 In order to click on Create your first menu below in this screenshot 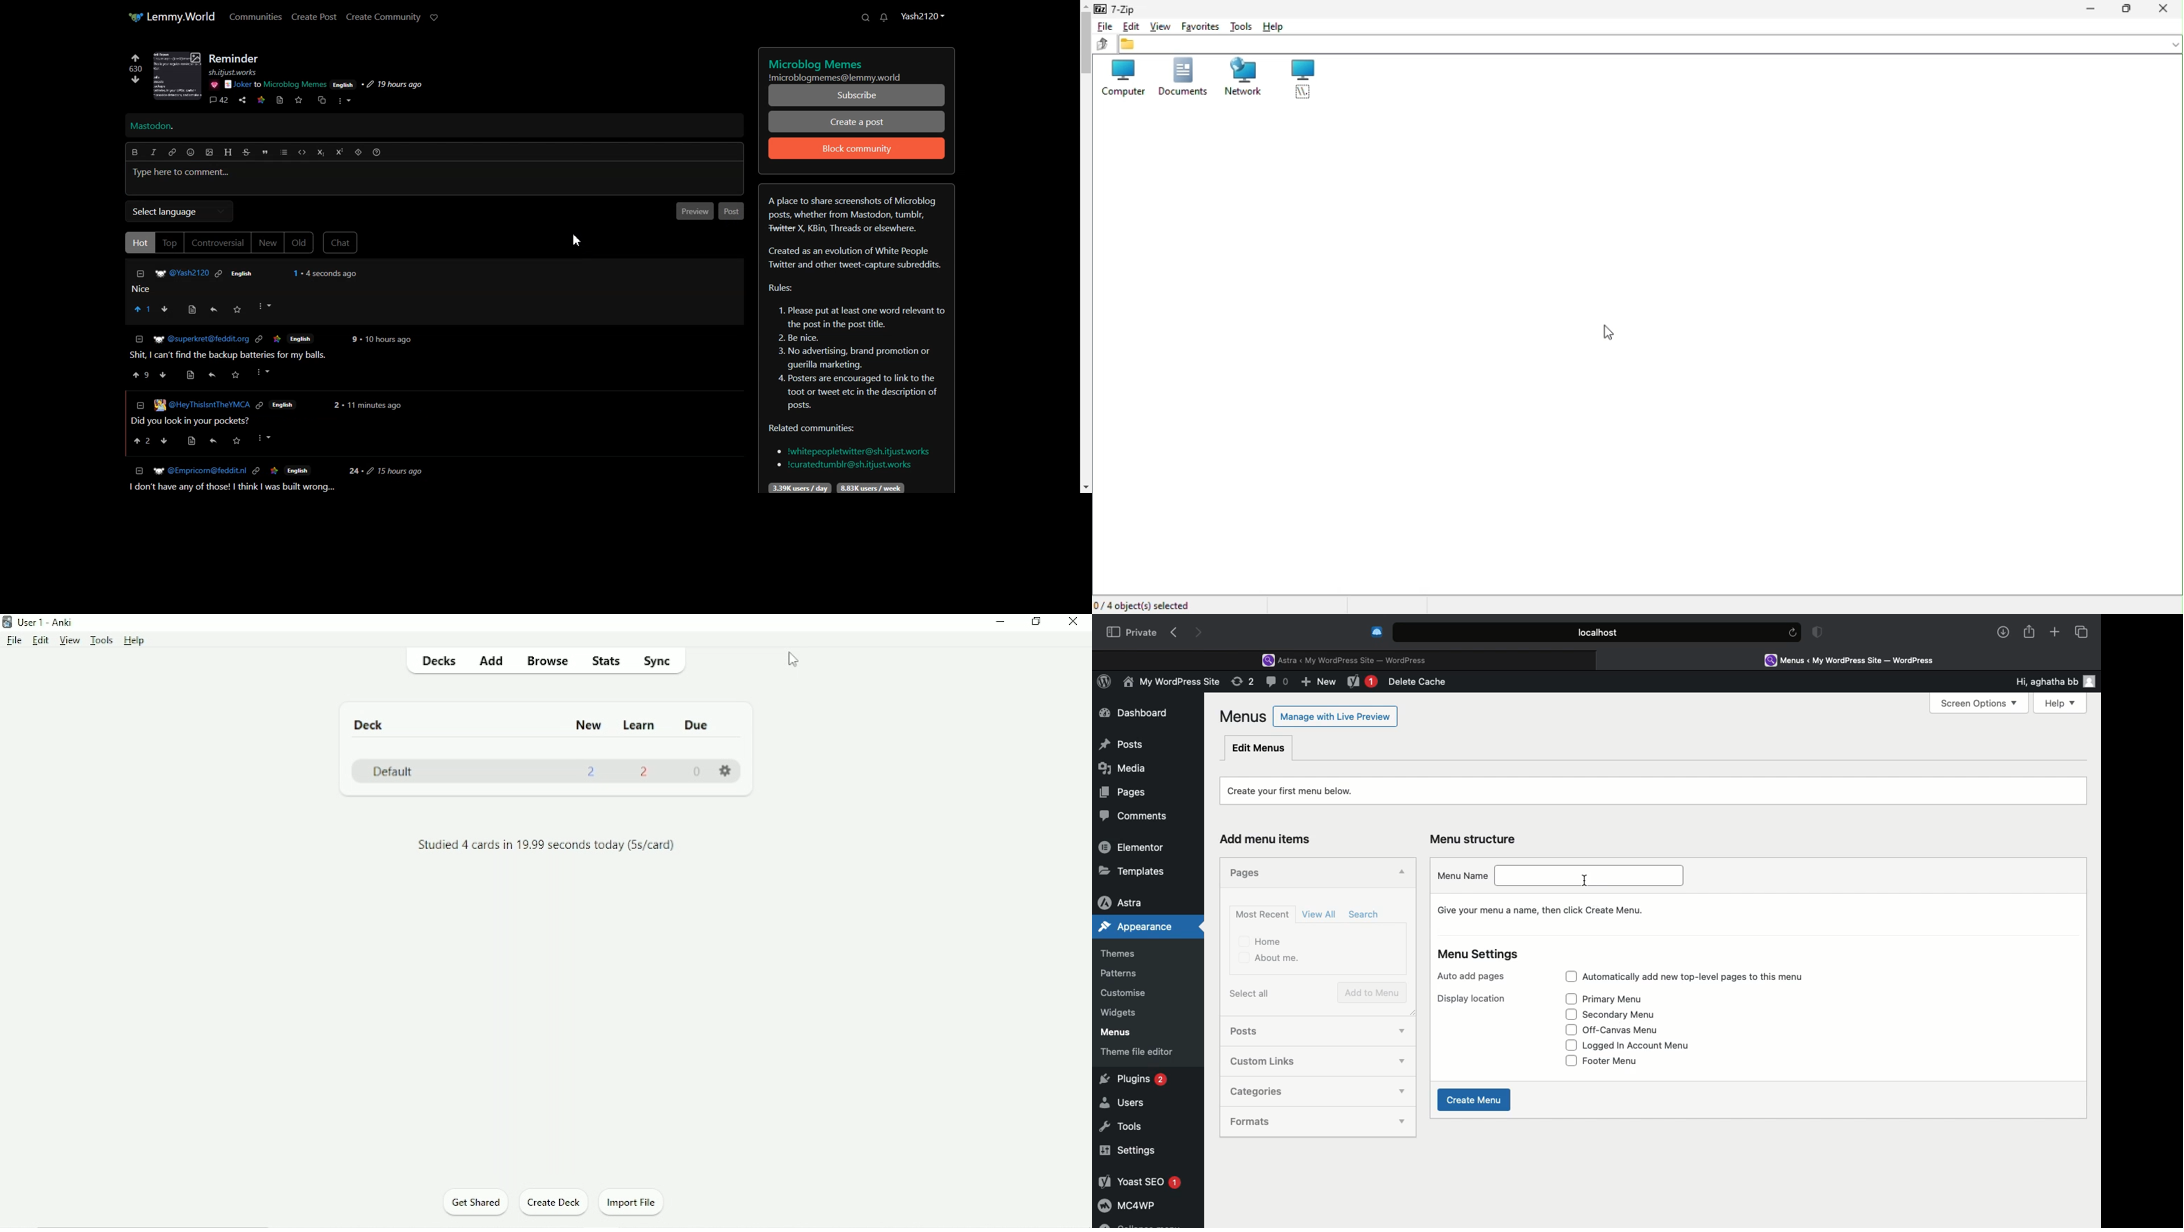, I will do `click(1299, 789)`.